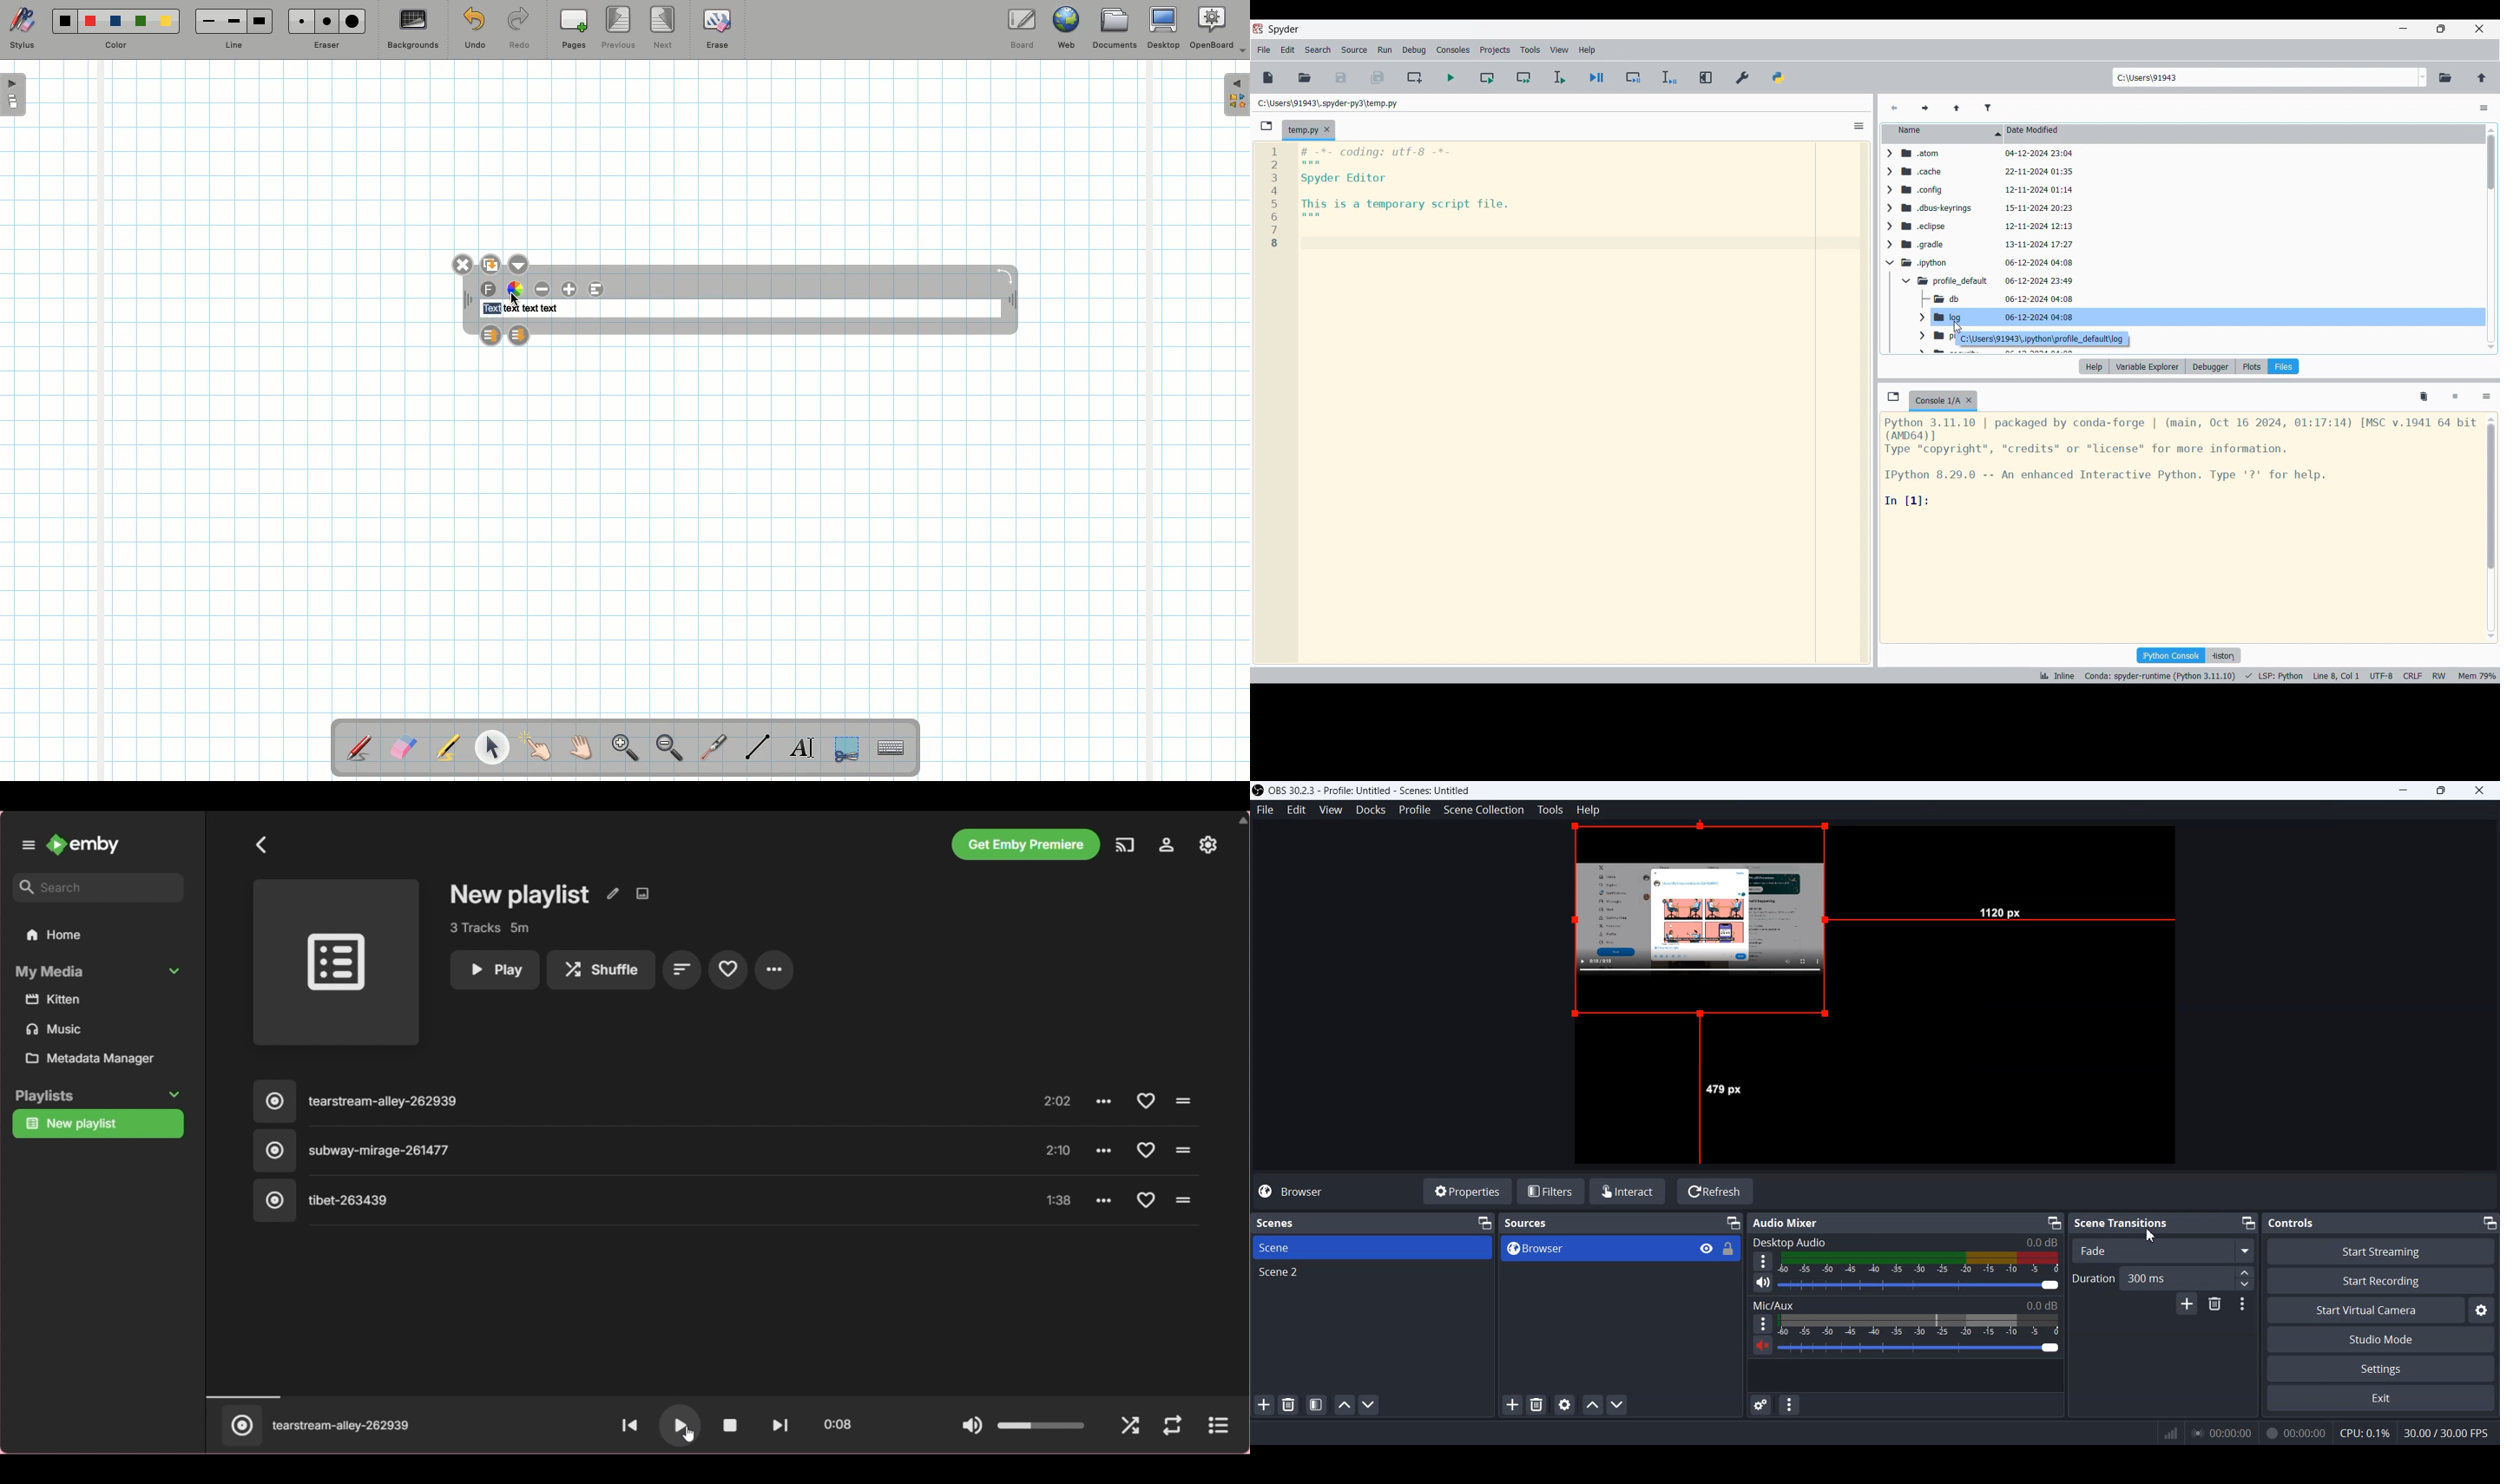  Describe the element at coordinates (618, 1151) in the screenshot. I see `Song 2, highlighted` at that location.